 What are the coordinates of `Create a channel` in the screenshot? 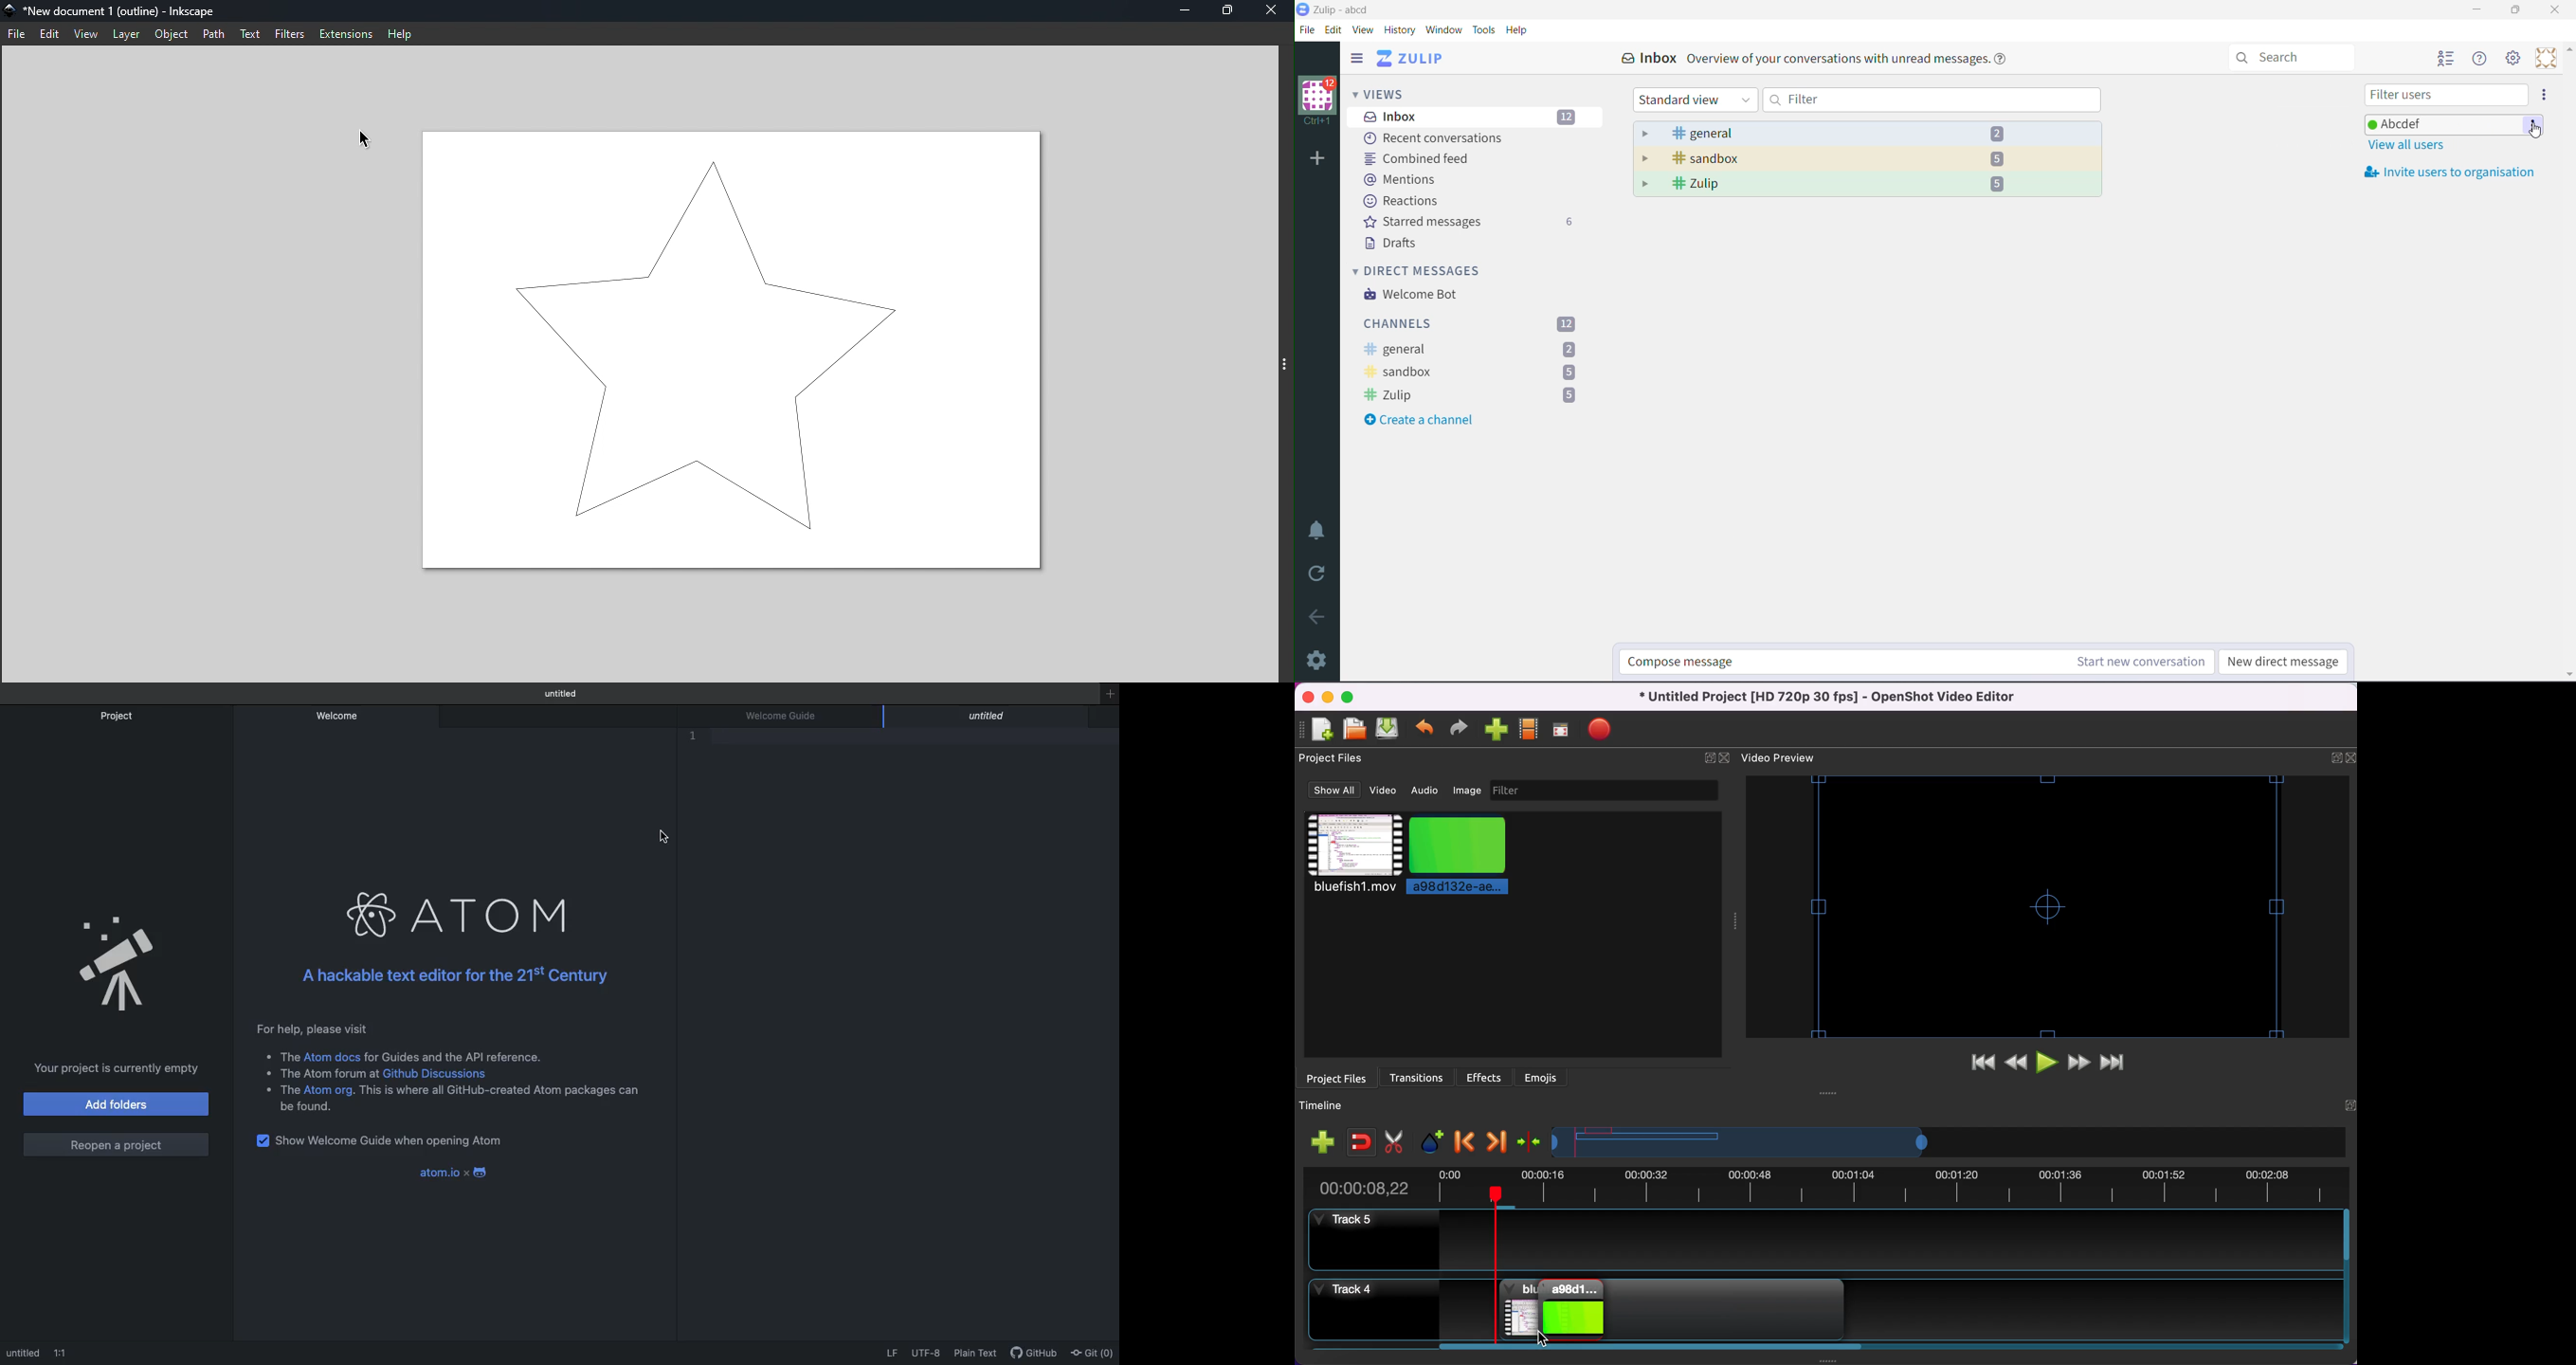 It's located at (1424, 421).